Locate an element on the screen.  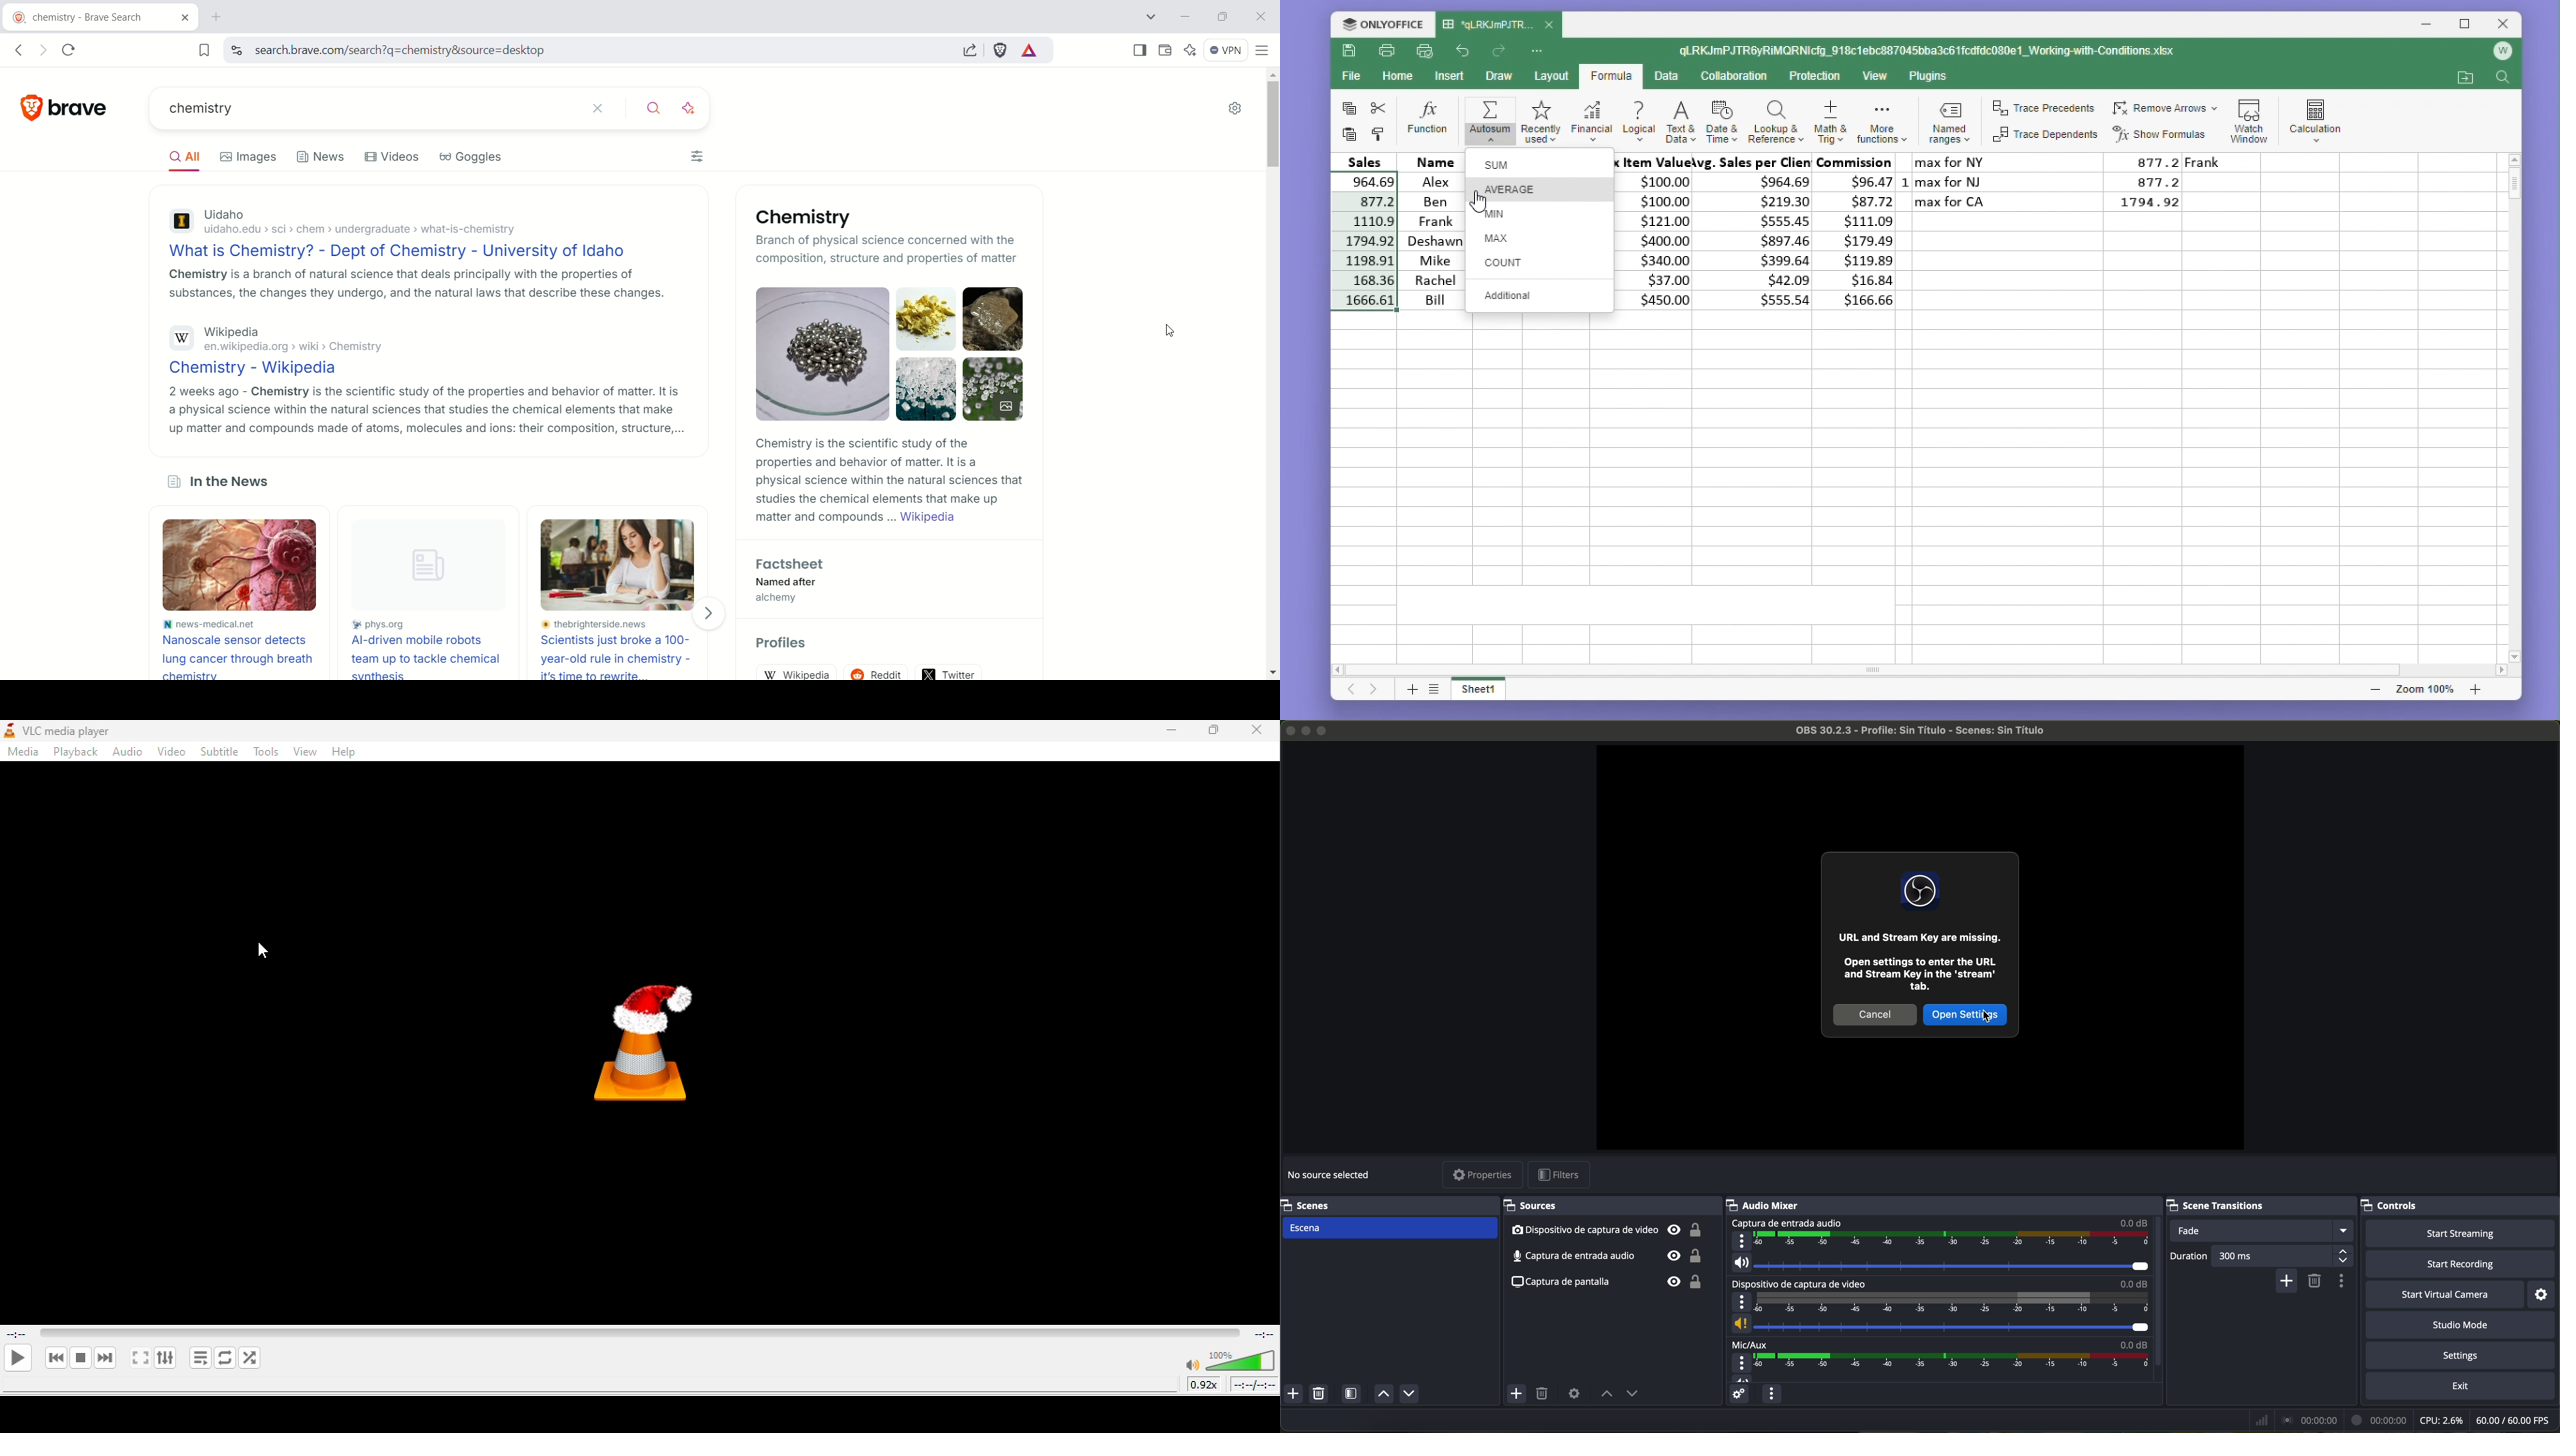
OBS Studio icon is located at coordinates (1921, 891).